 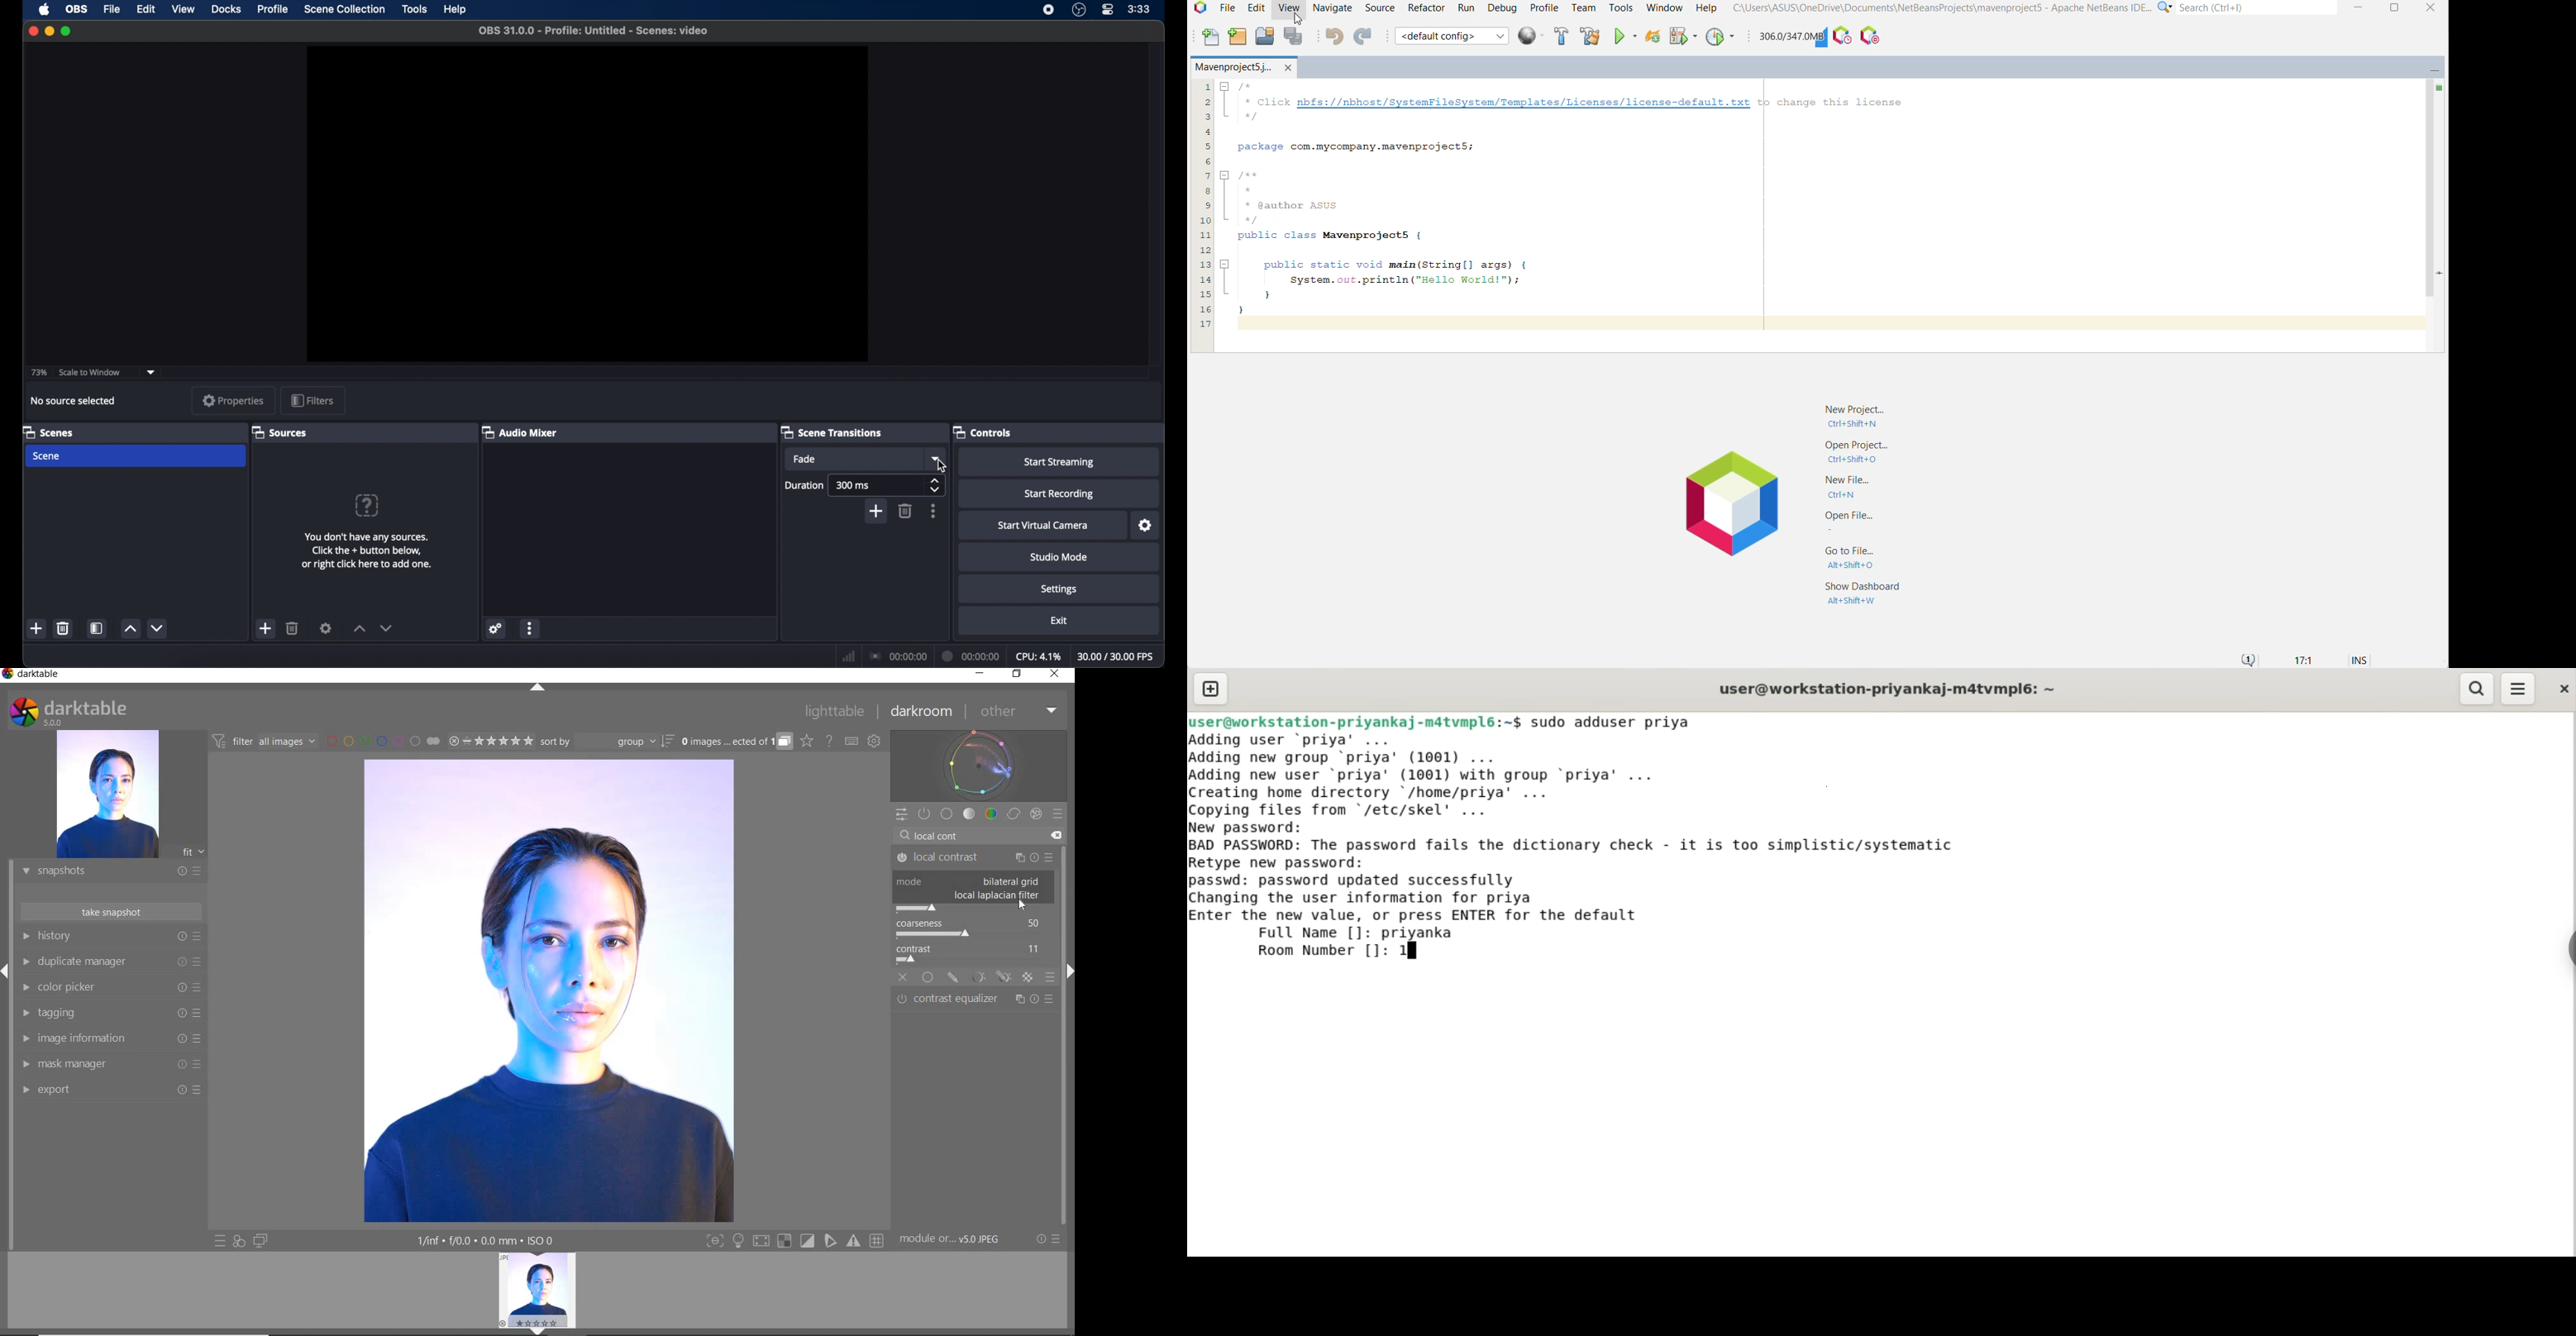 I want to click on lines of code, so click(x=1200, y=211).